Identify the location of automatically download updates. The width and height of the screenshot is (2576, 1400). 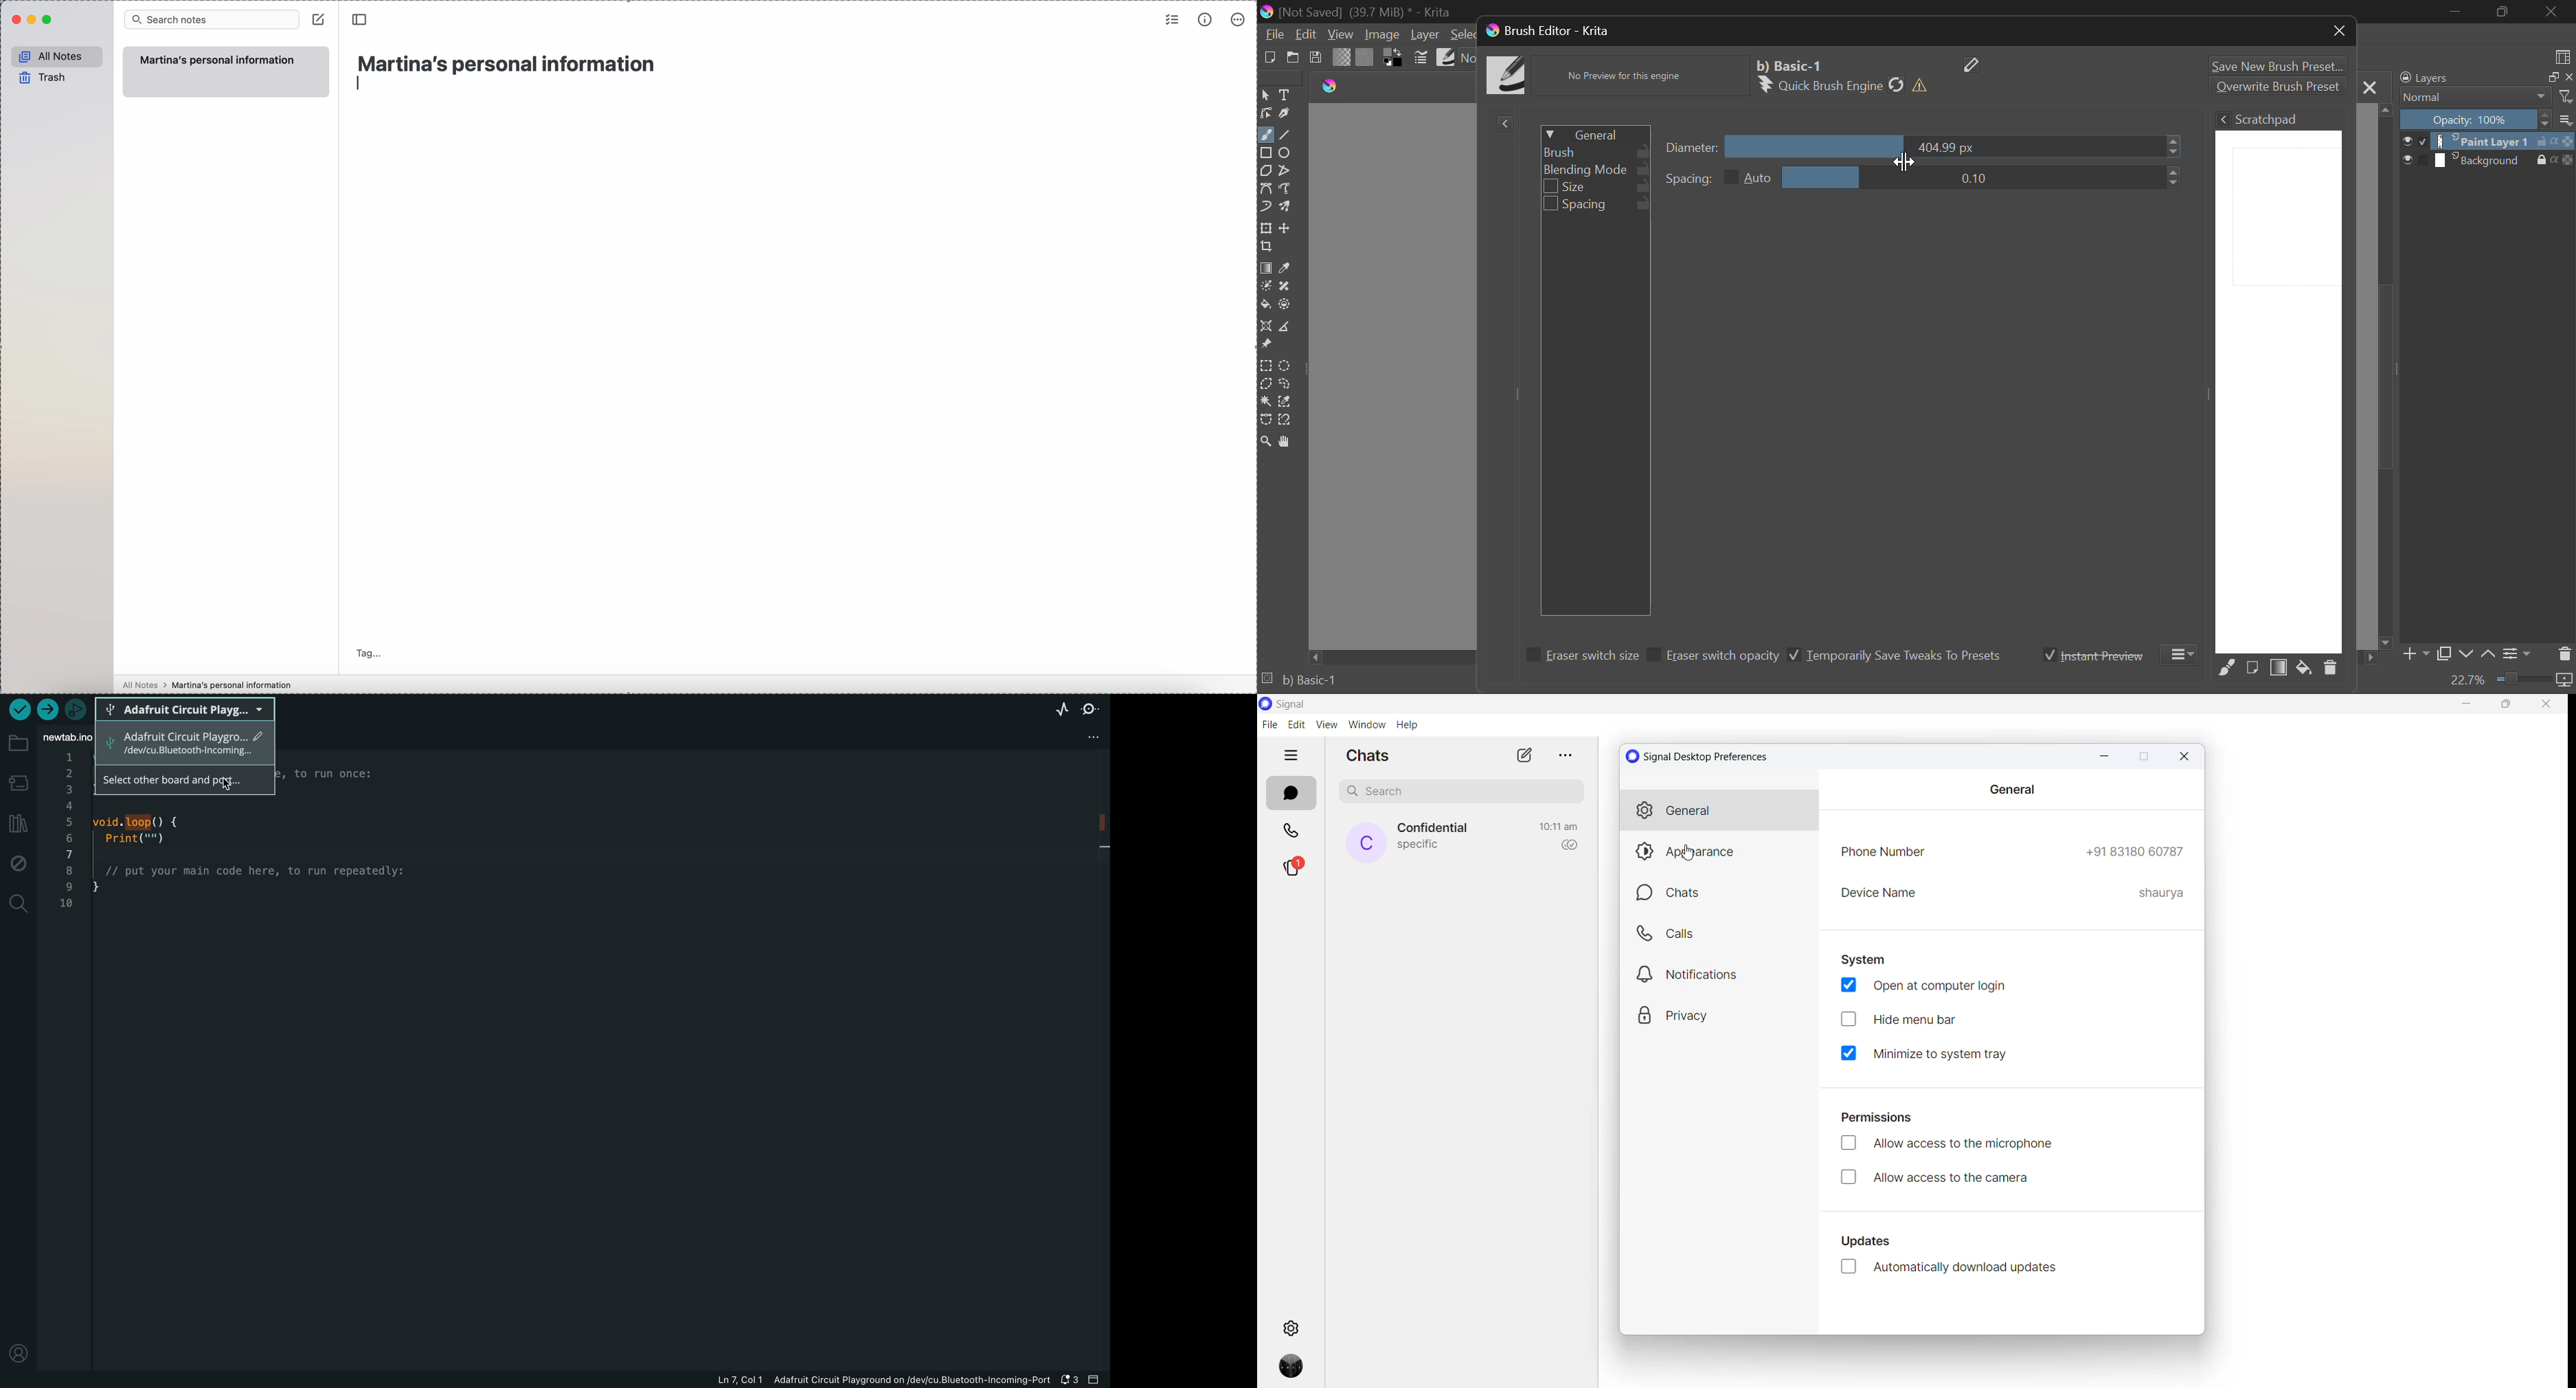
(1956, 1268).